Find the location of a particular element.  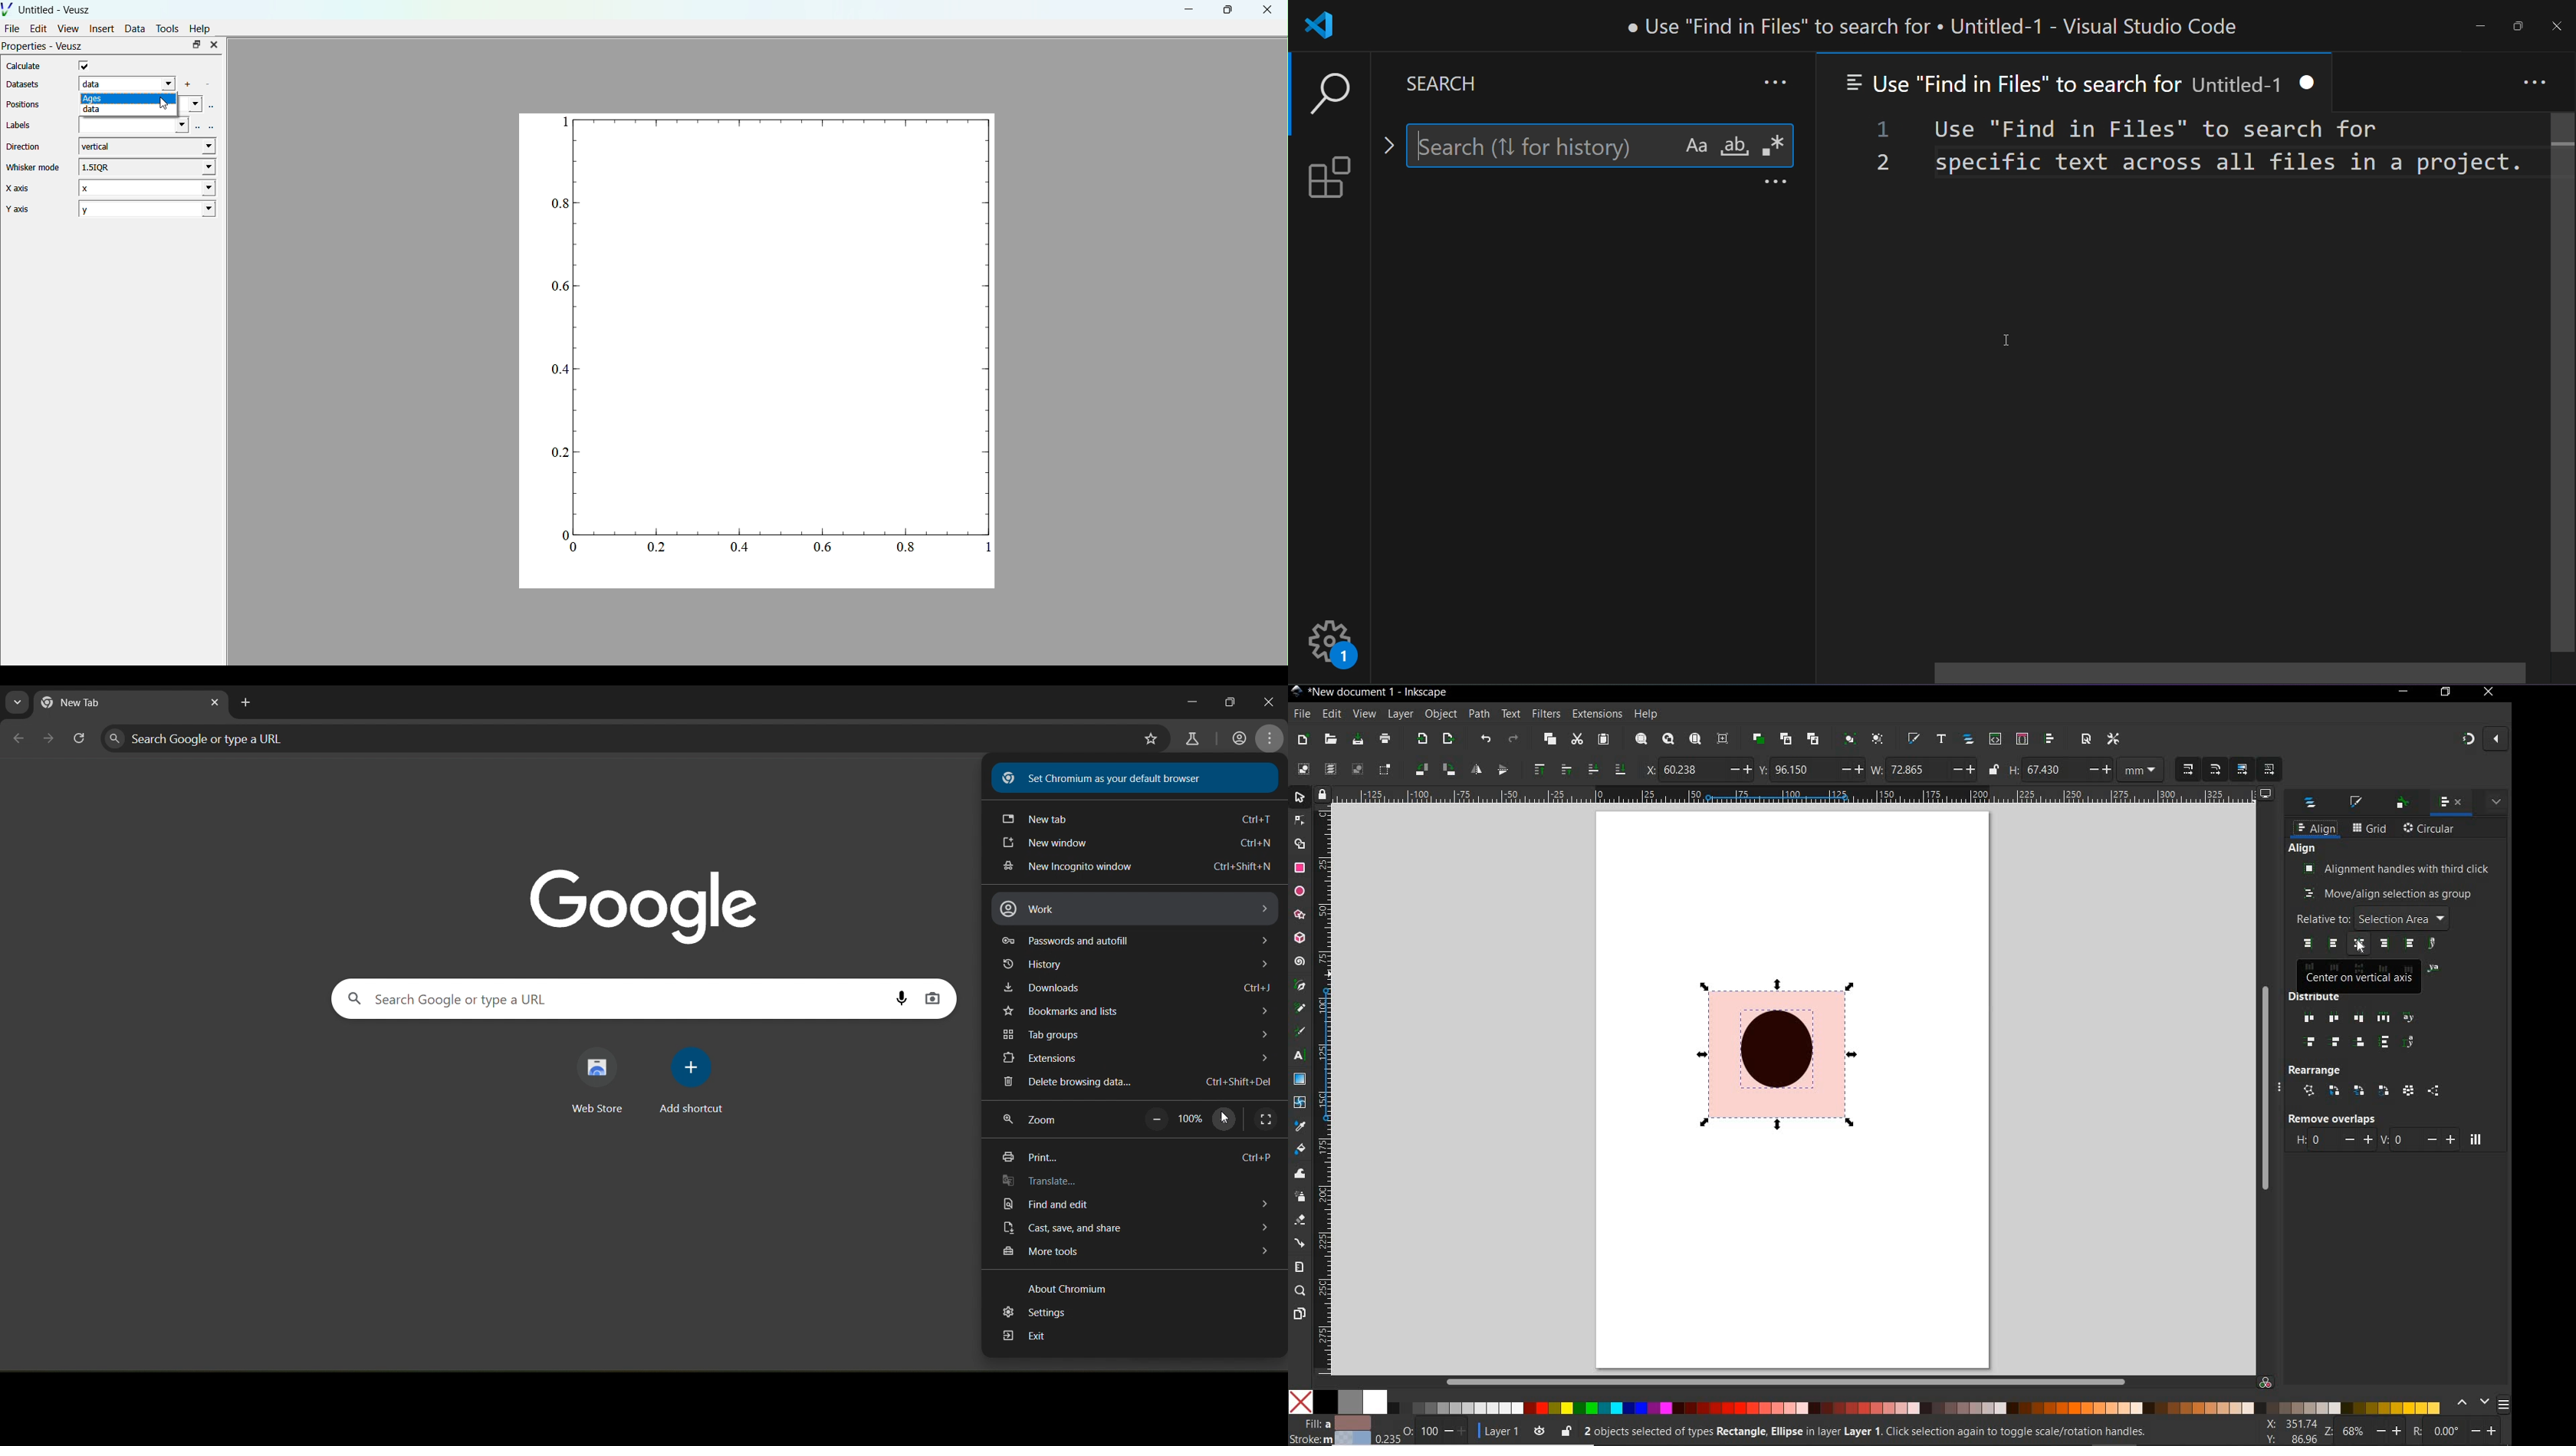

more tools is located at coordinates (1134, 1254).